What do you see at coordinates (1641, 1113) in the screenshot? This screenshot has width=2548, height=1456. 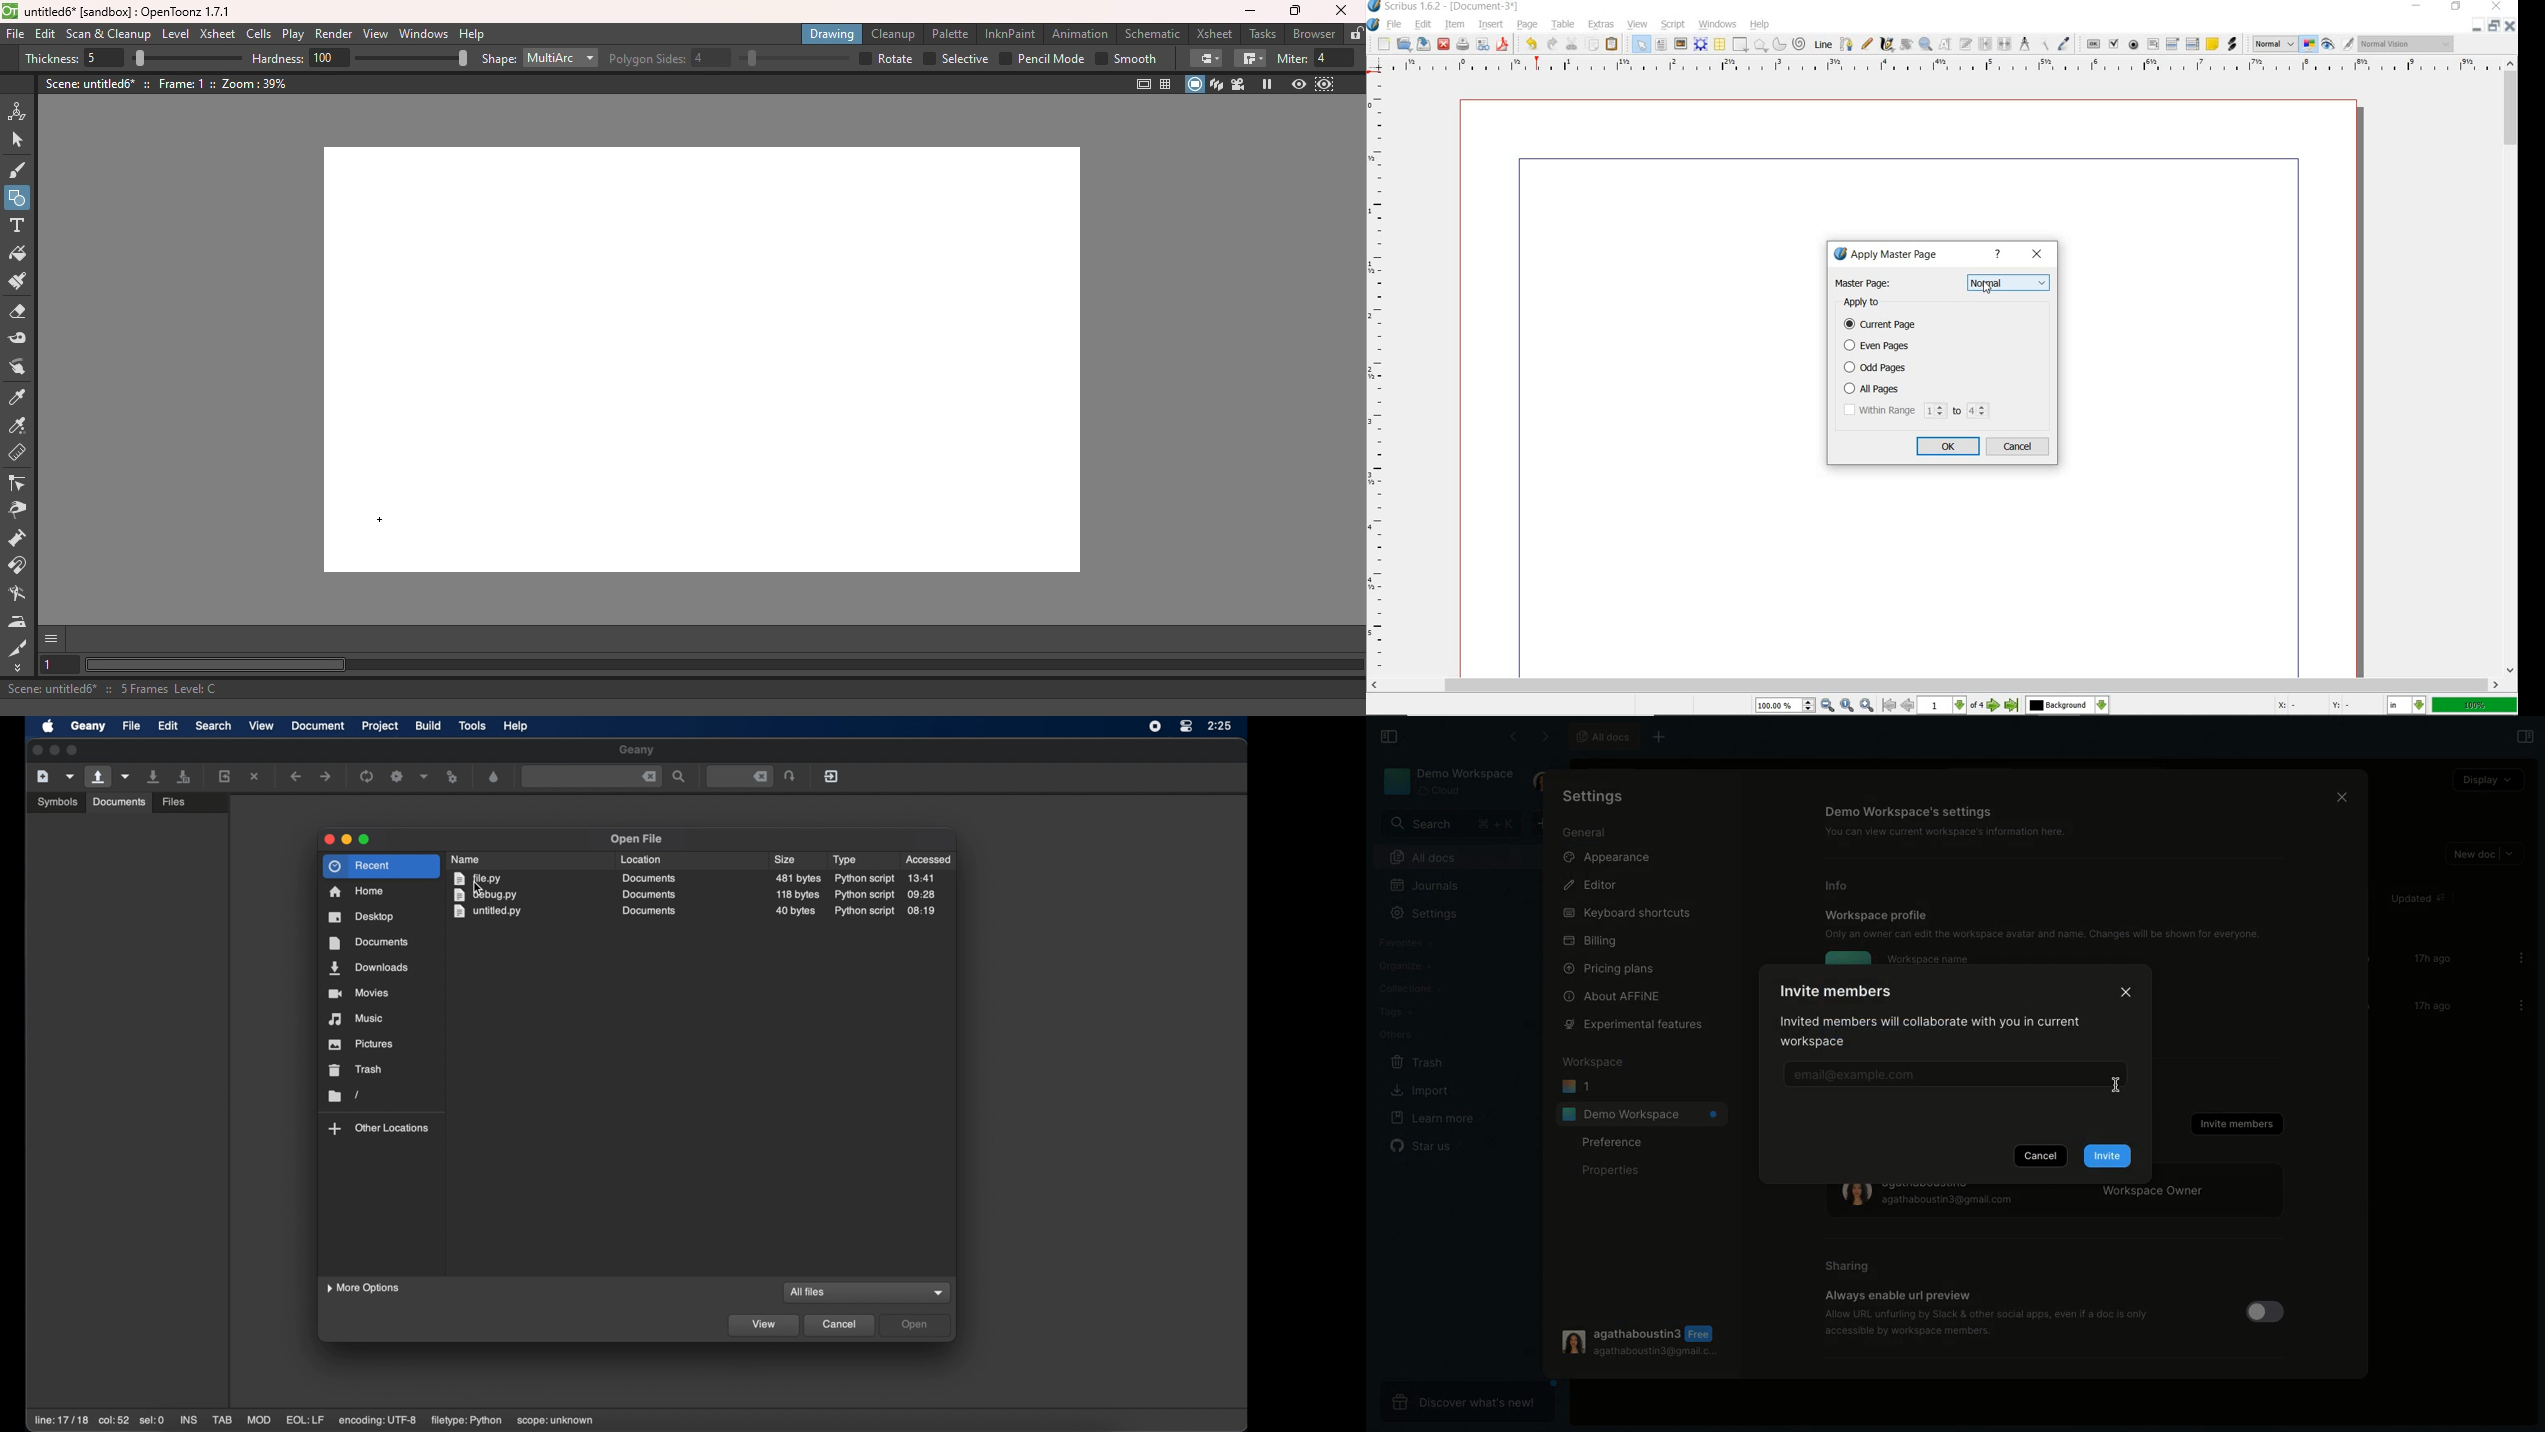 I see `Demo workspace` at bounding box center [1641, 1113].